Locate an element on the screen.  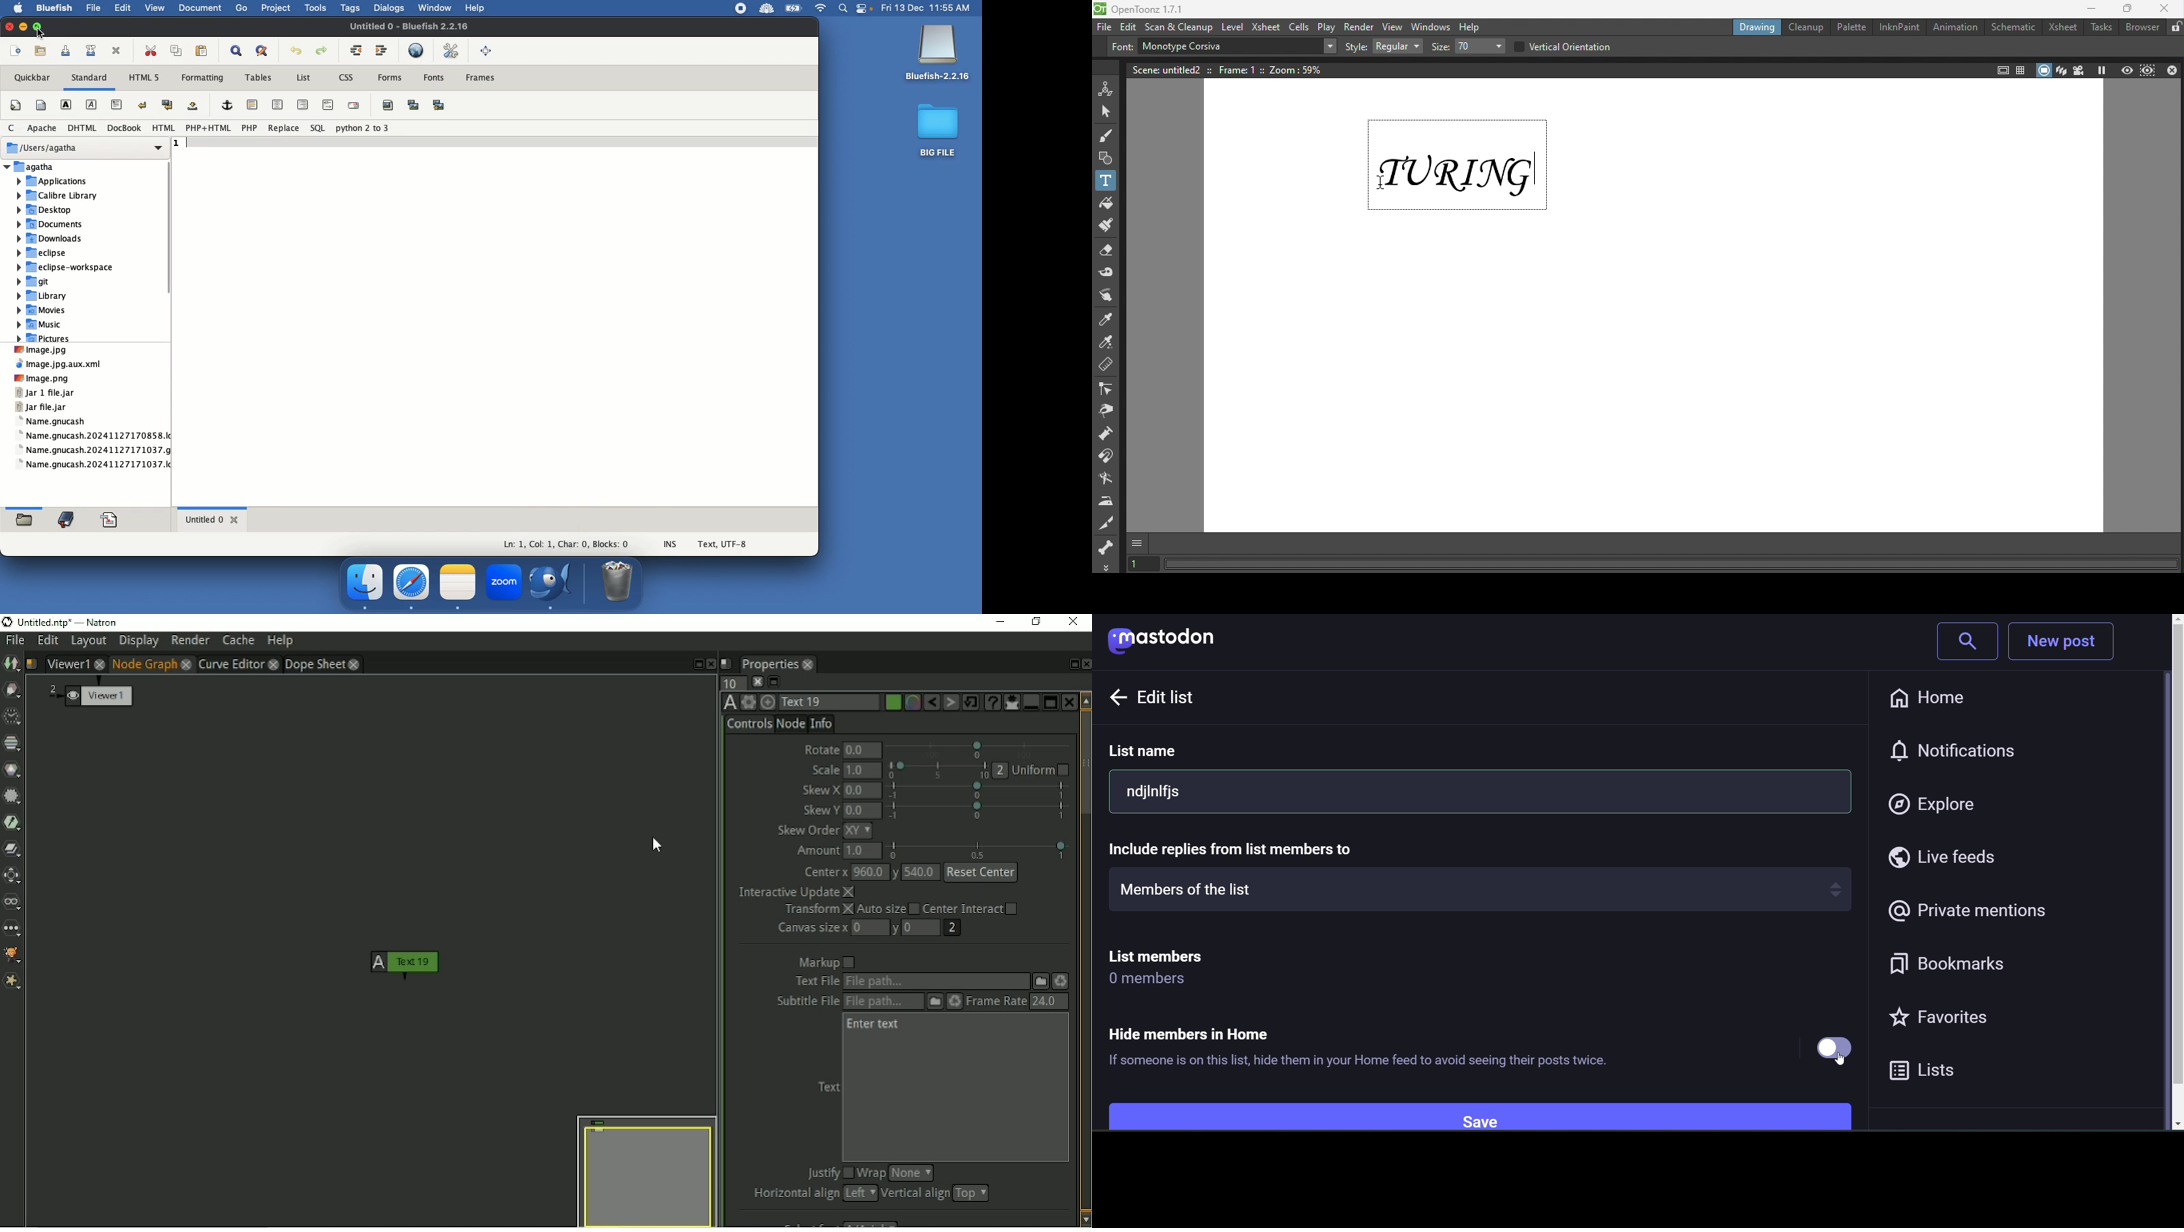
Charge is located at coordinates (793, 10).